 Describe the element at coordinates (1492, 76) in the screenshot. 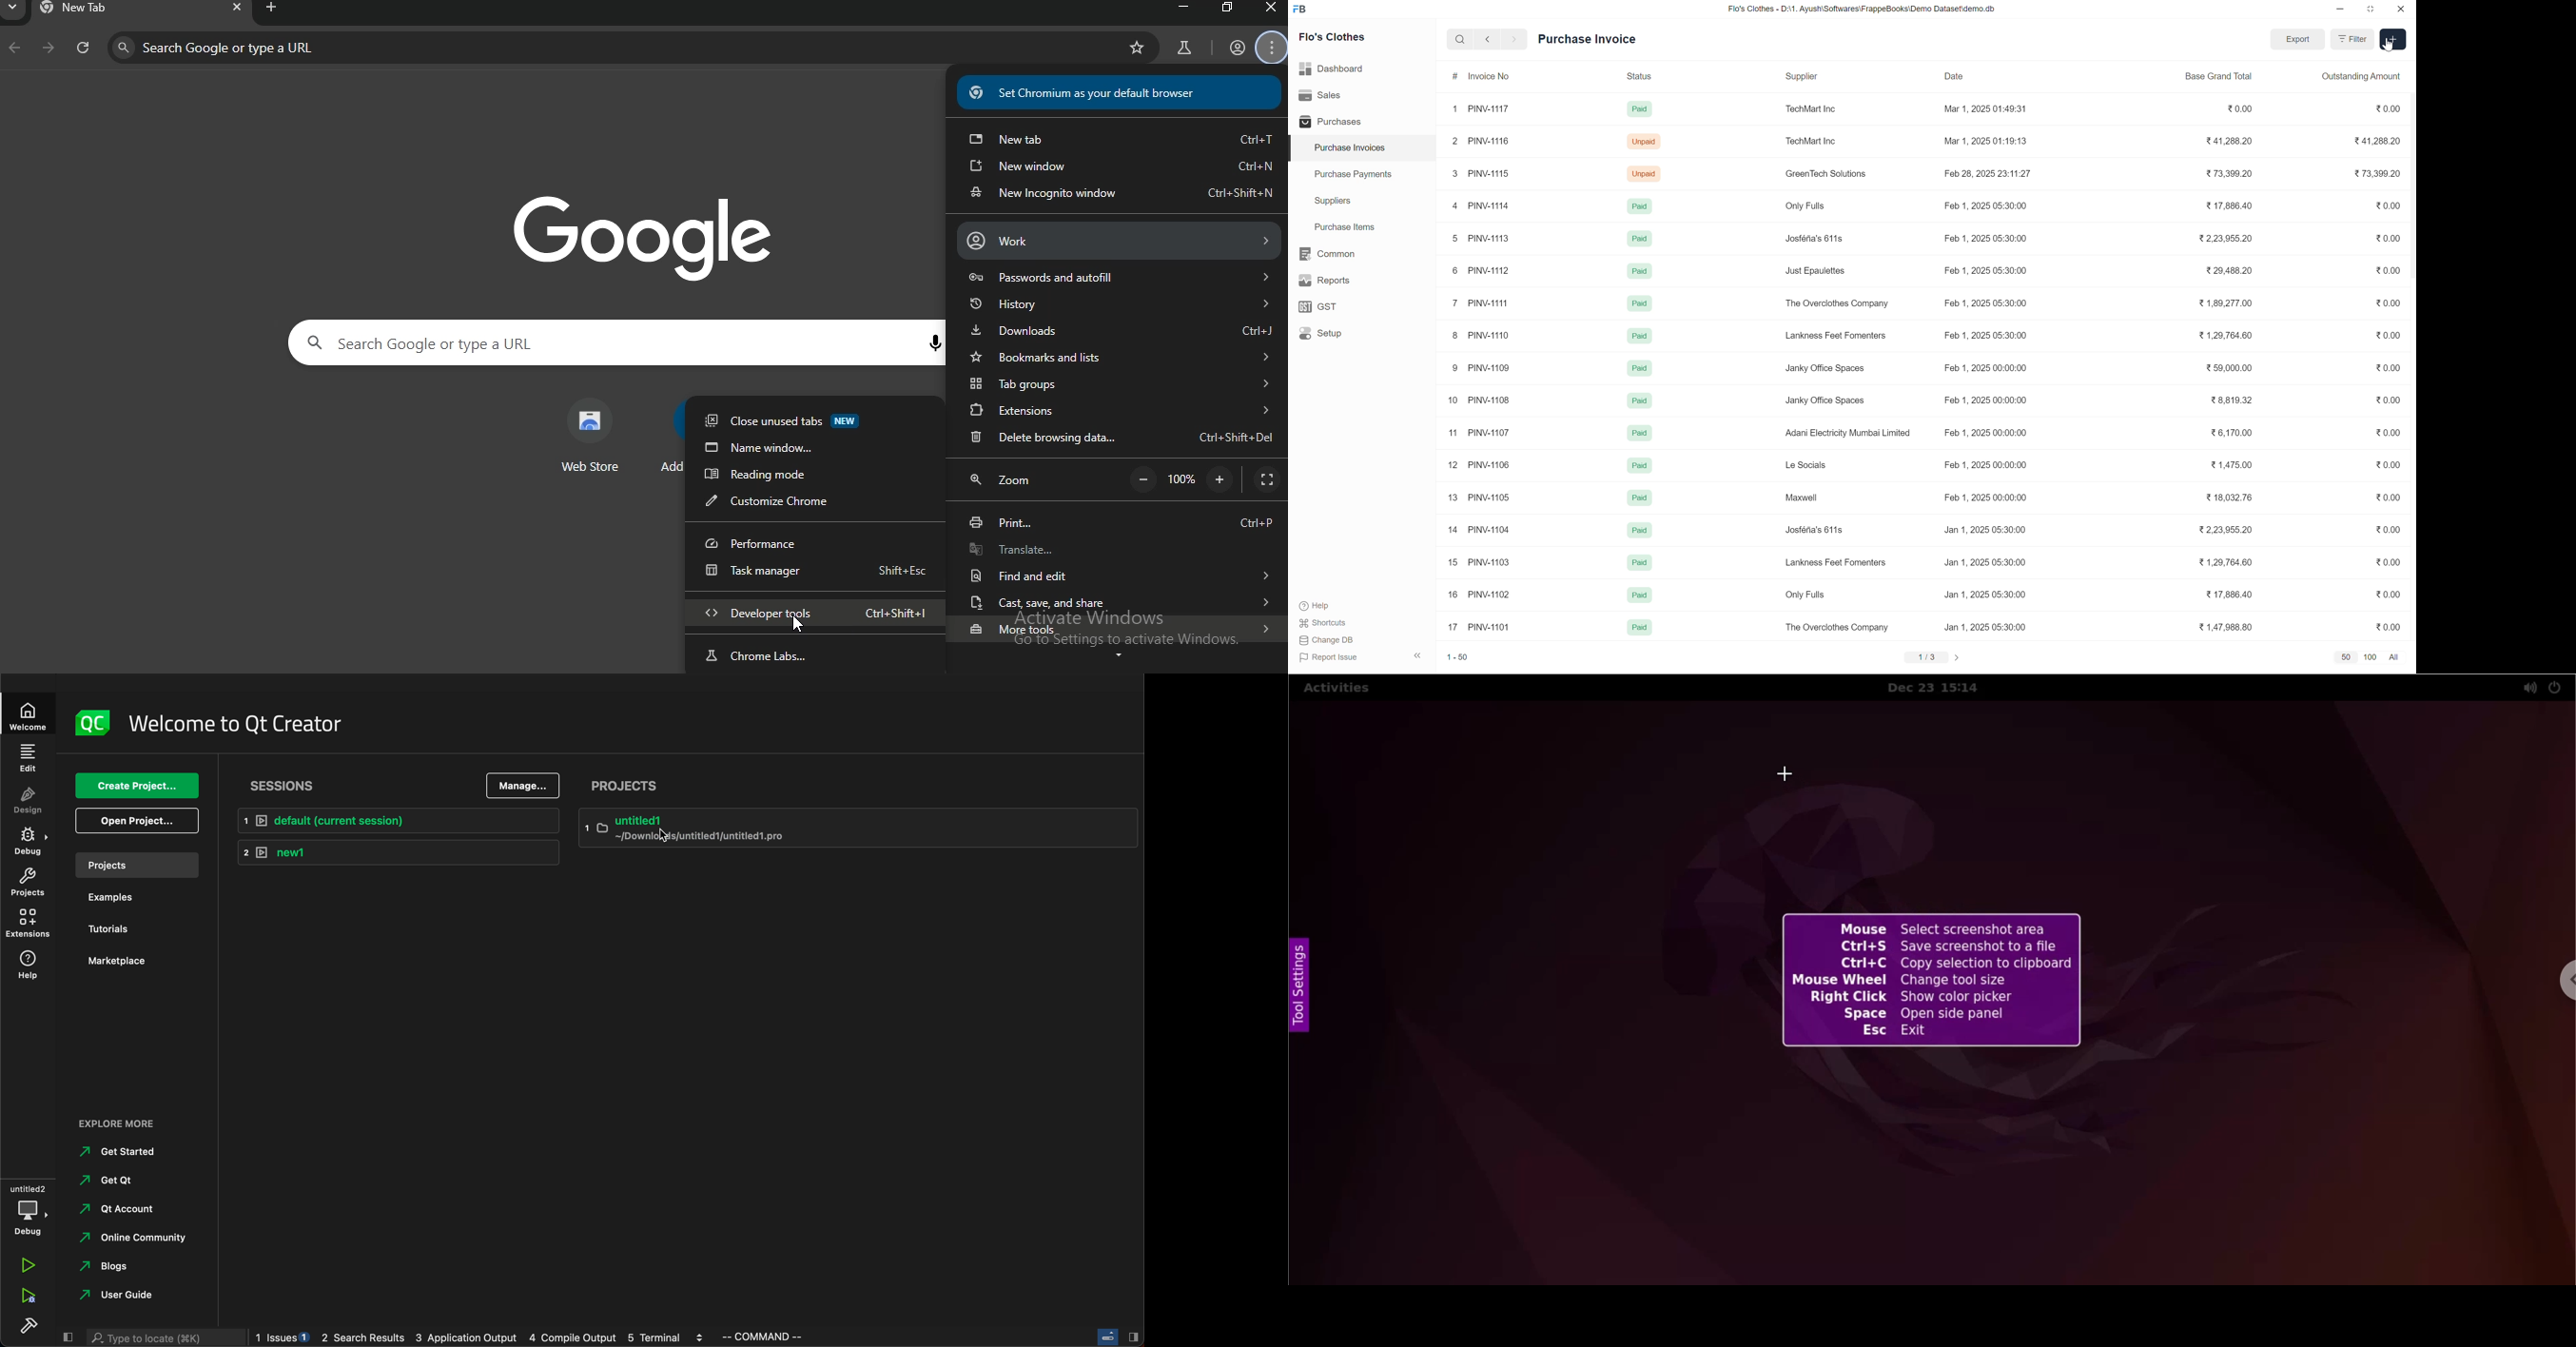

I see `# Invoice No` at that location.